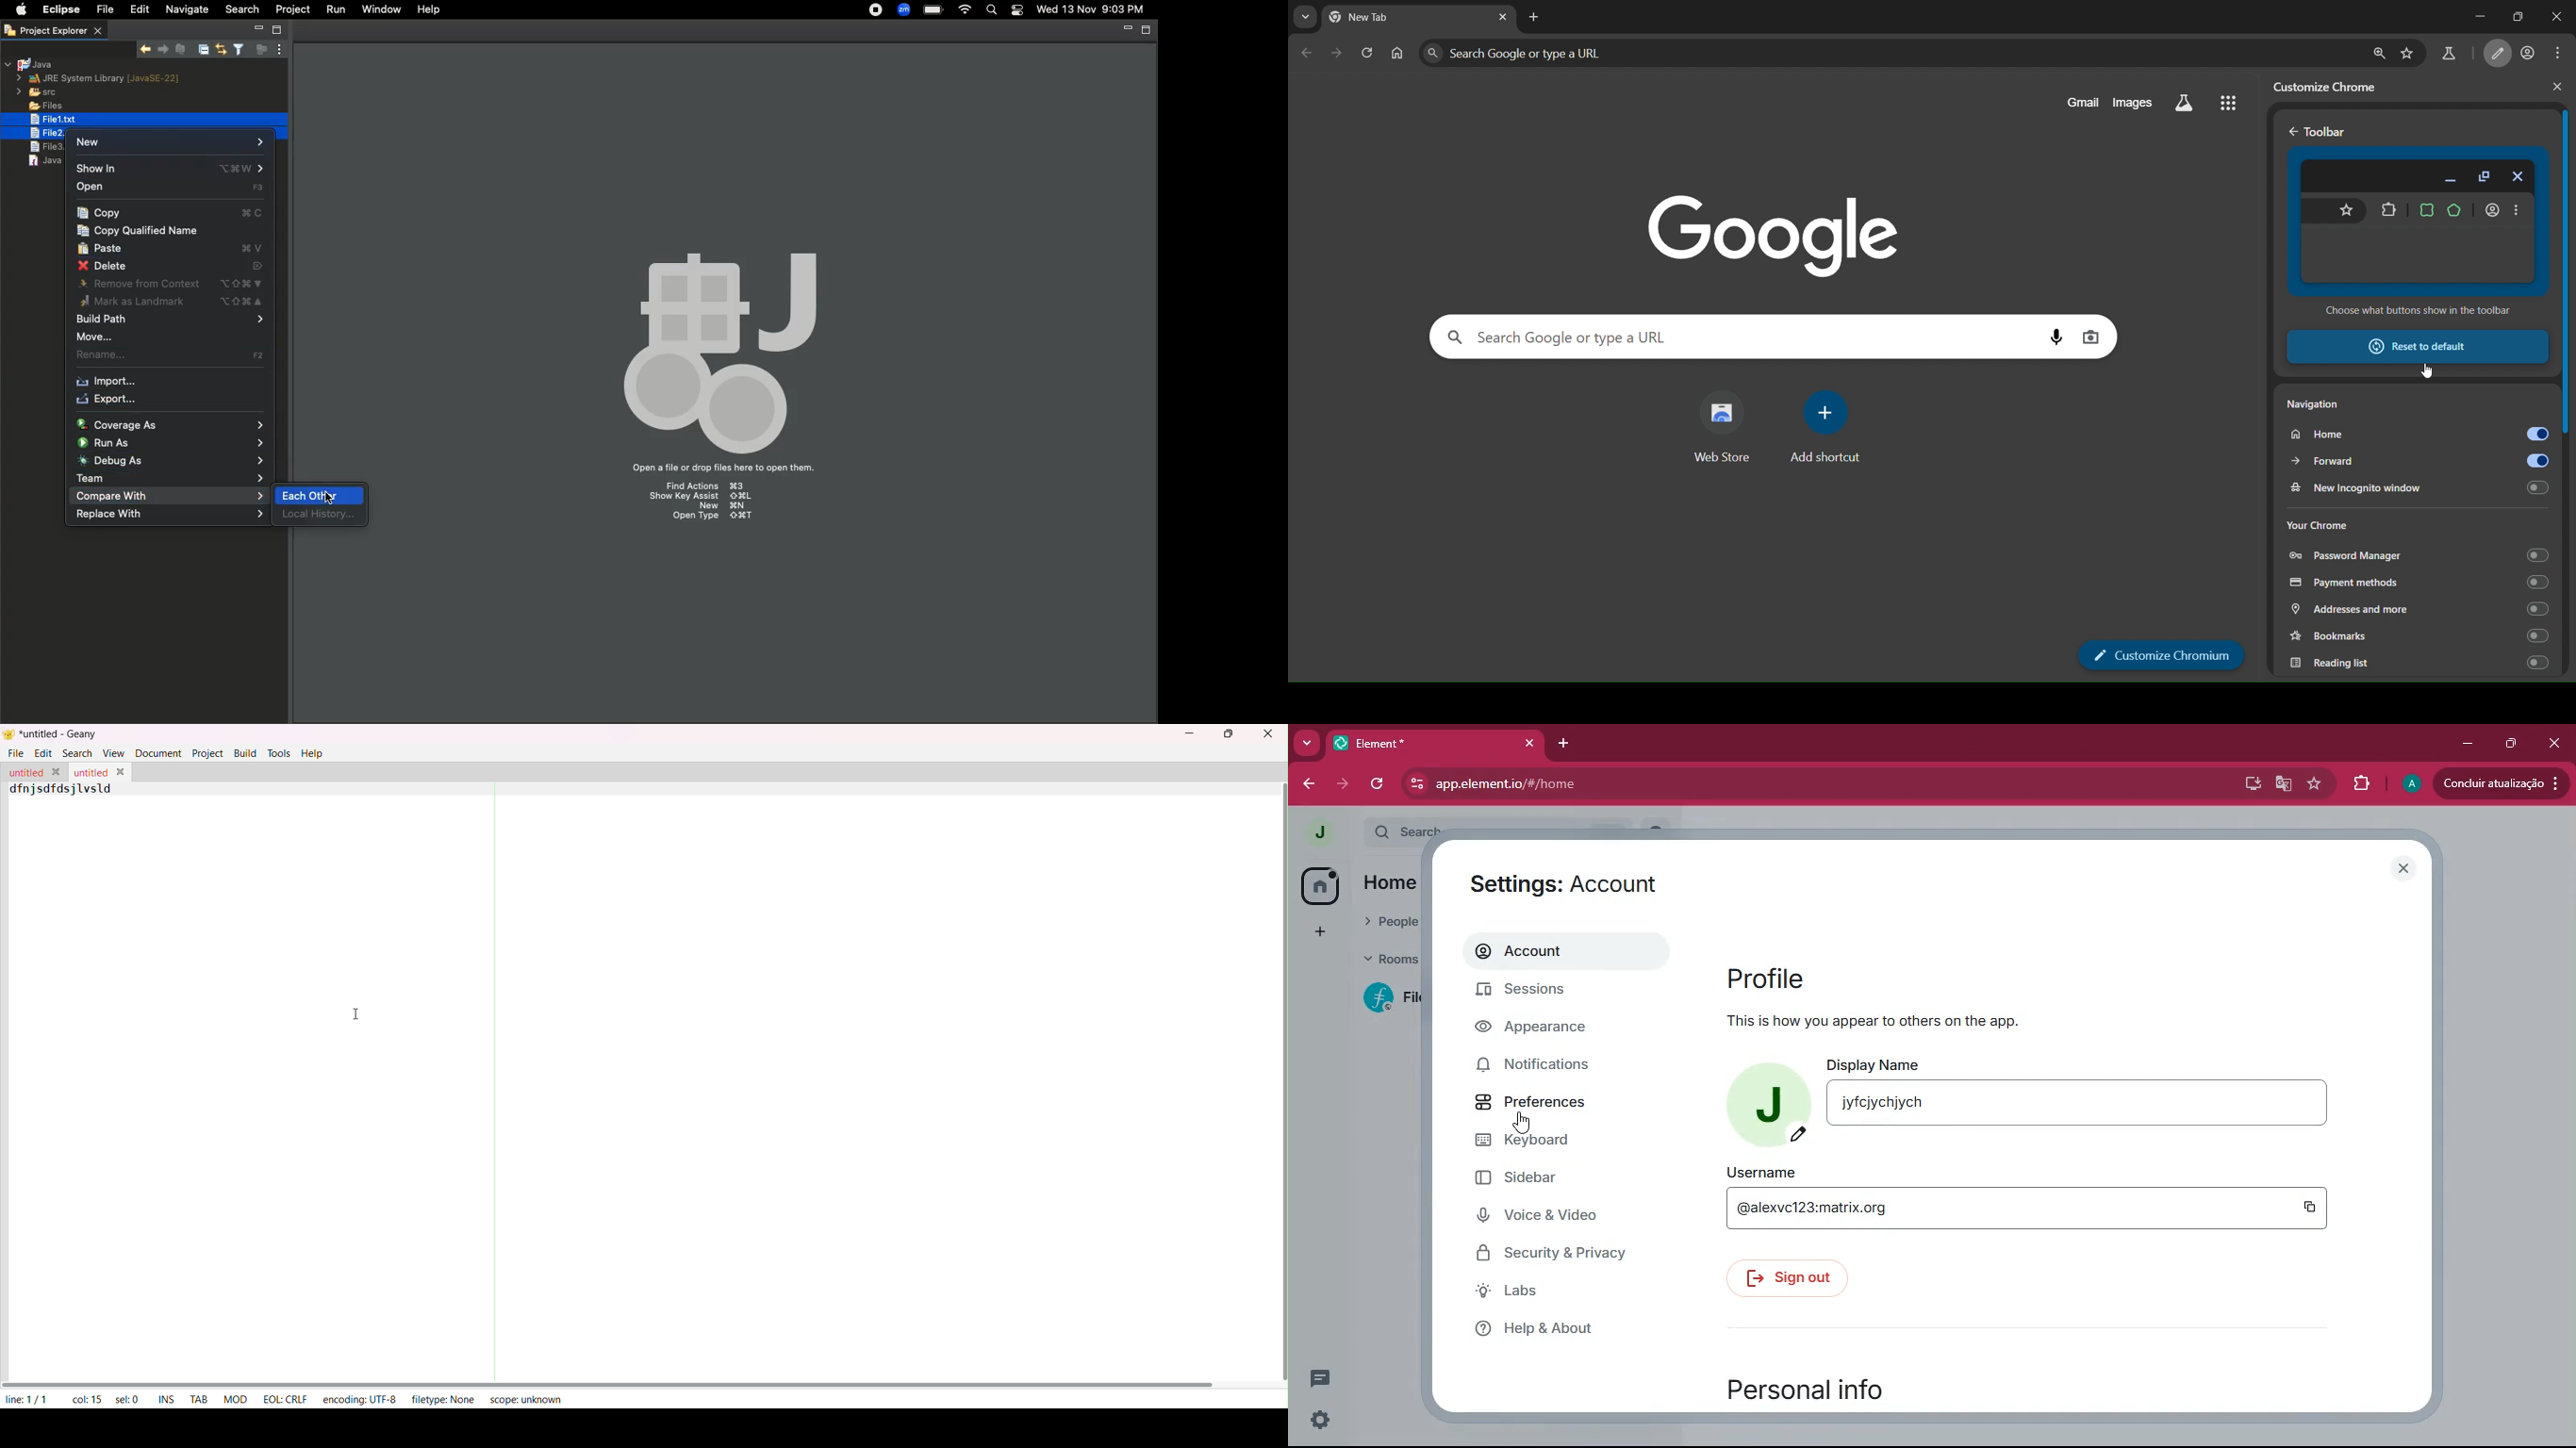  I want to click on Remove selected matches, so click(180, 48).